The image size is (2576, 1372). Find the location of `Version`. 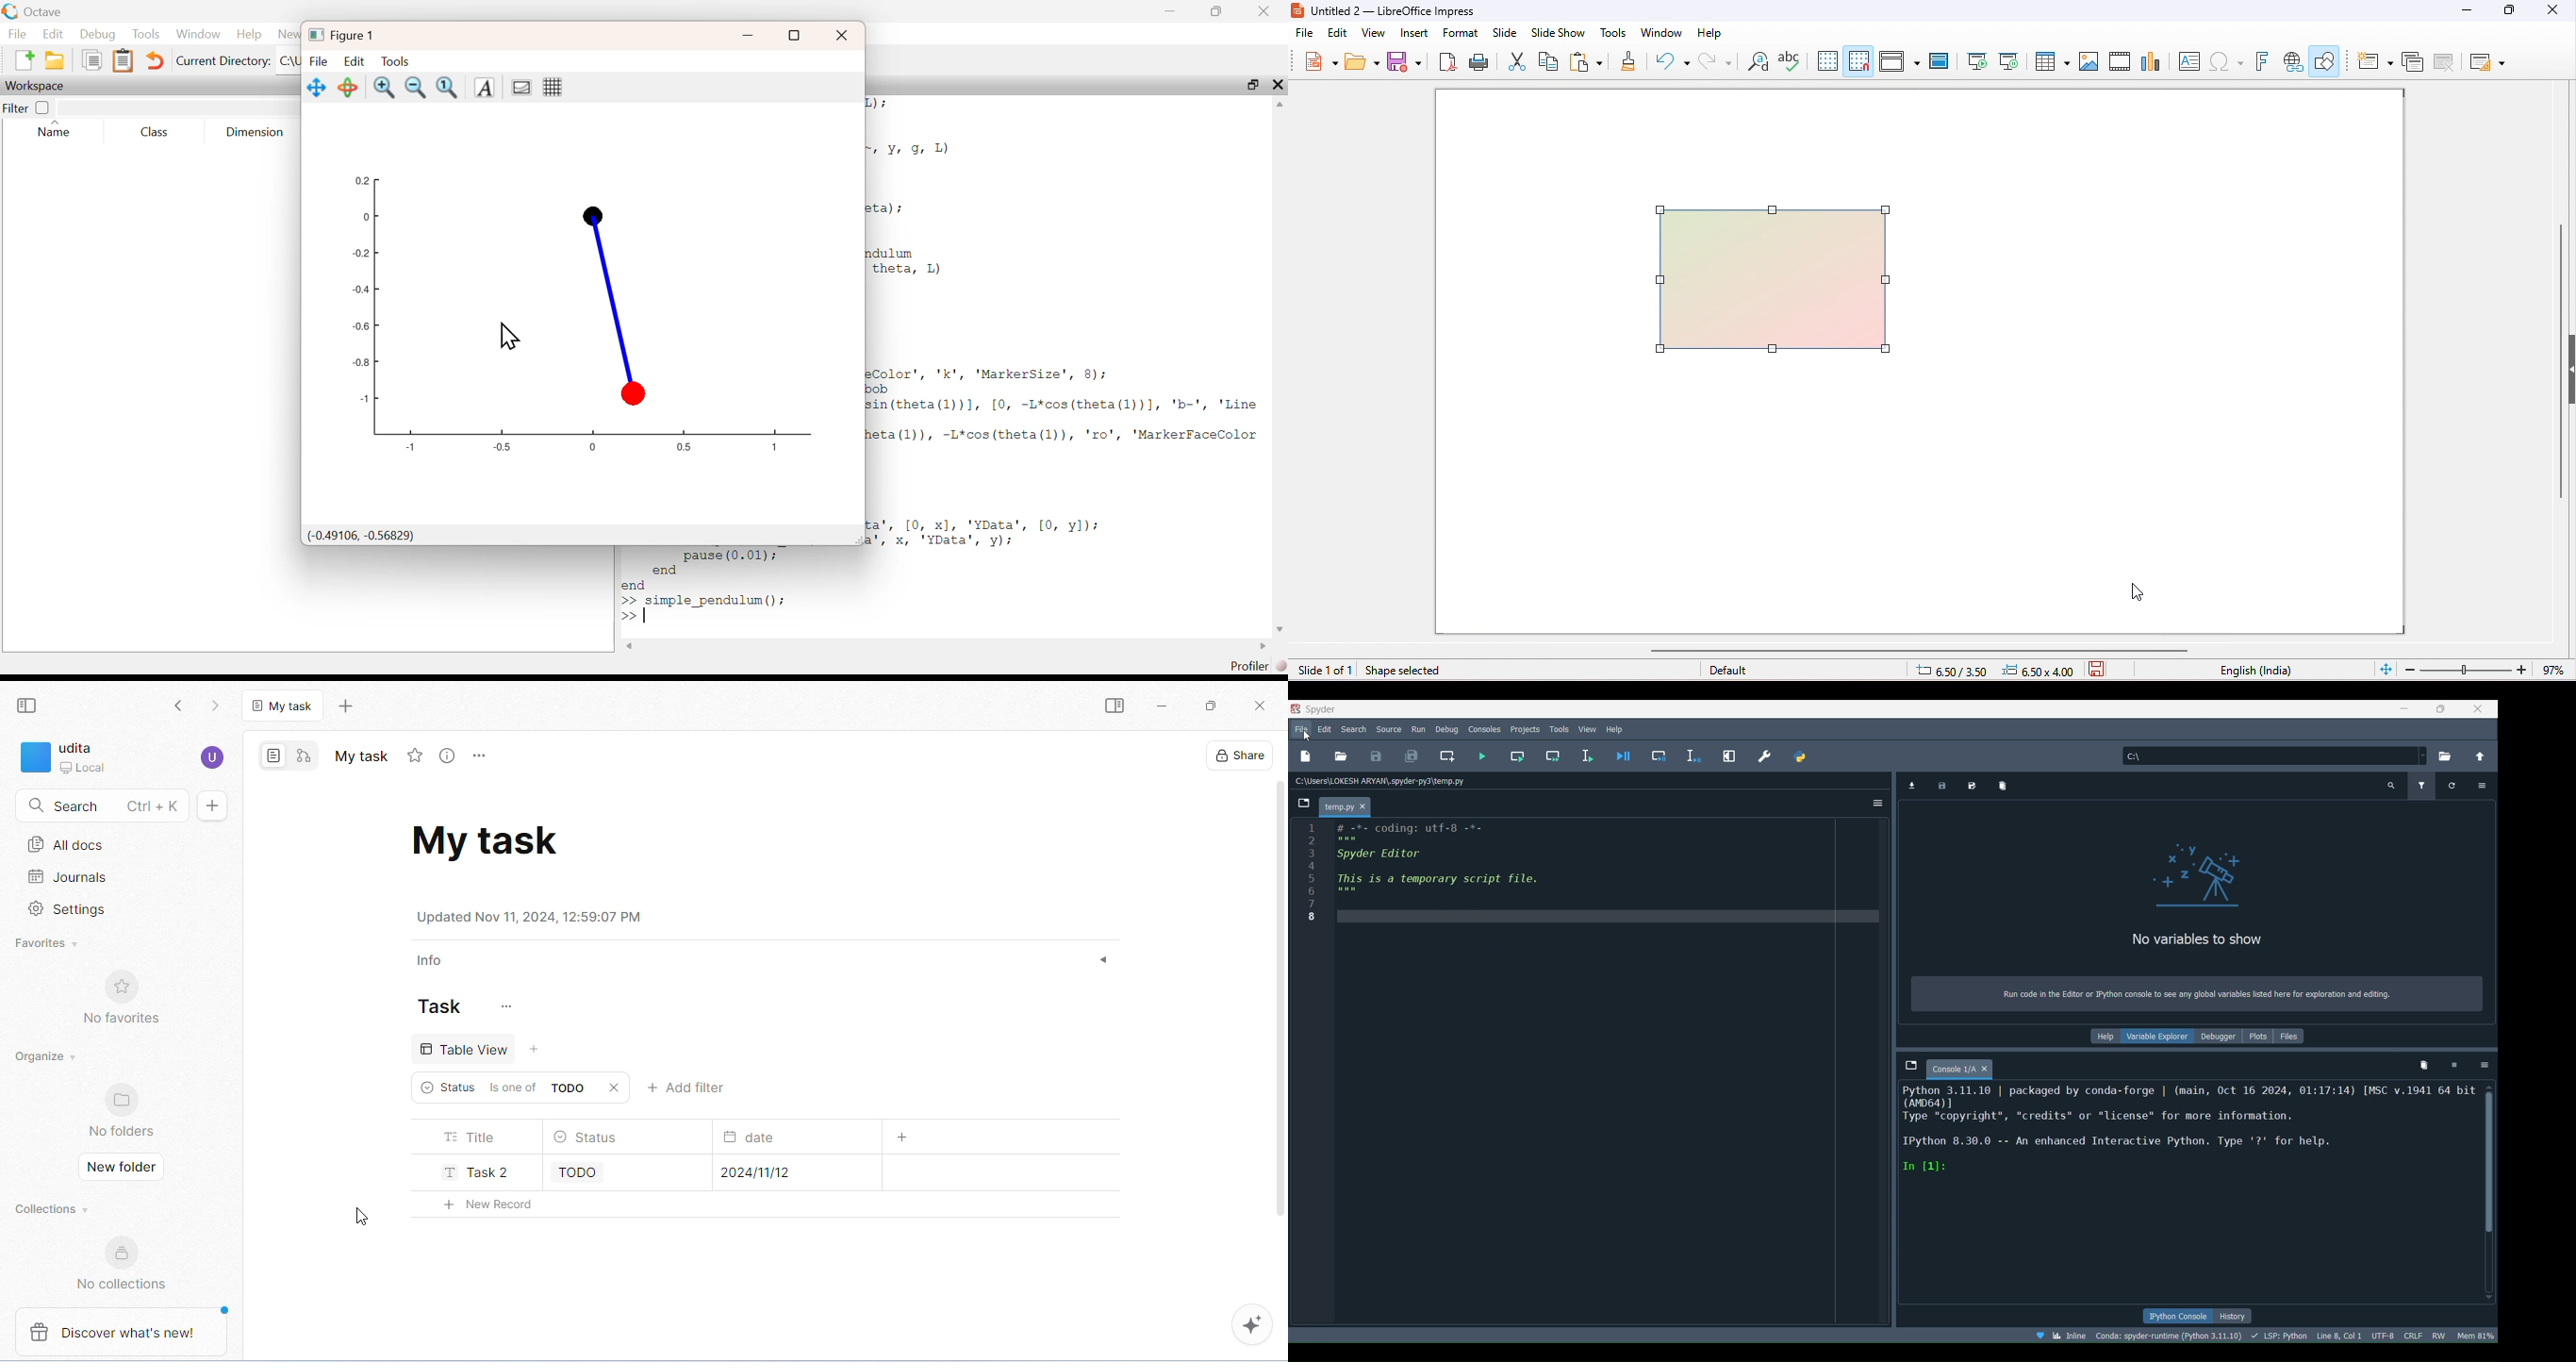

Version is located at coordinates (2172, 1335).